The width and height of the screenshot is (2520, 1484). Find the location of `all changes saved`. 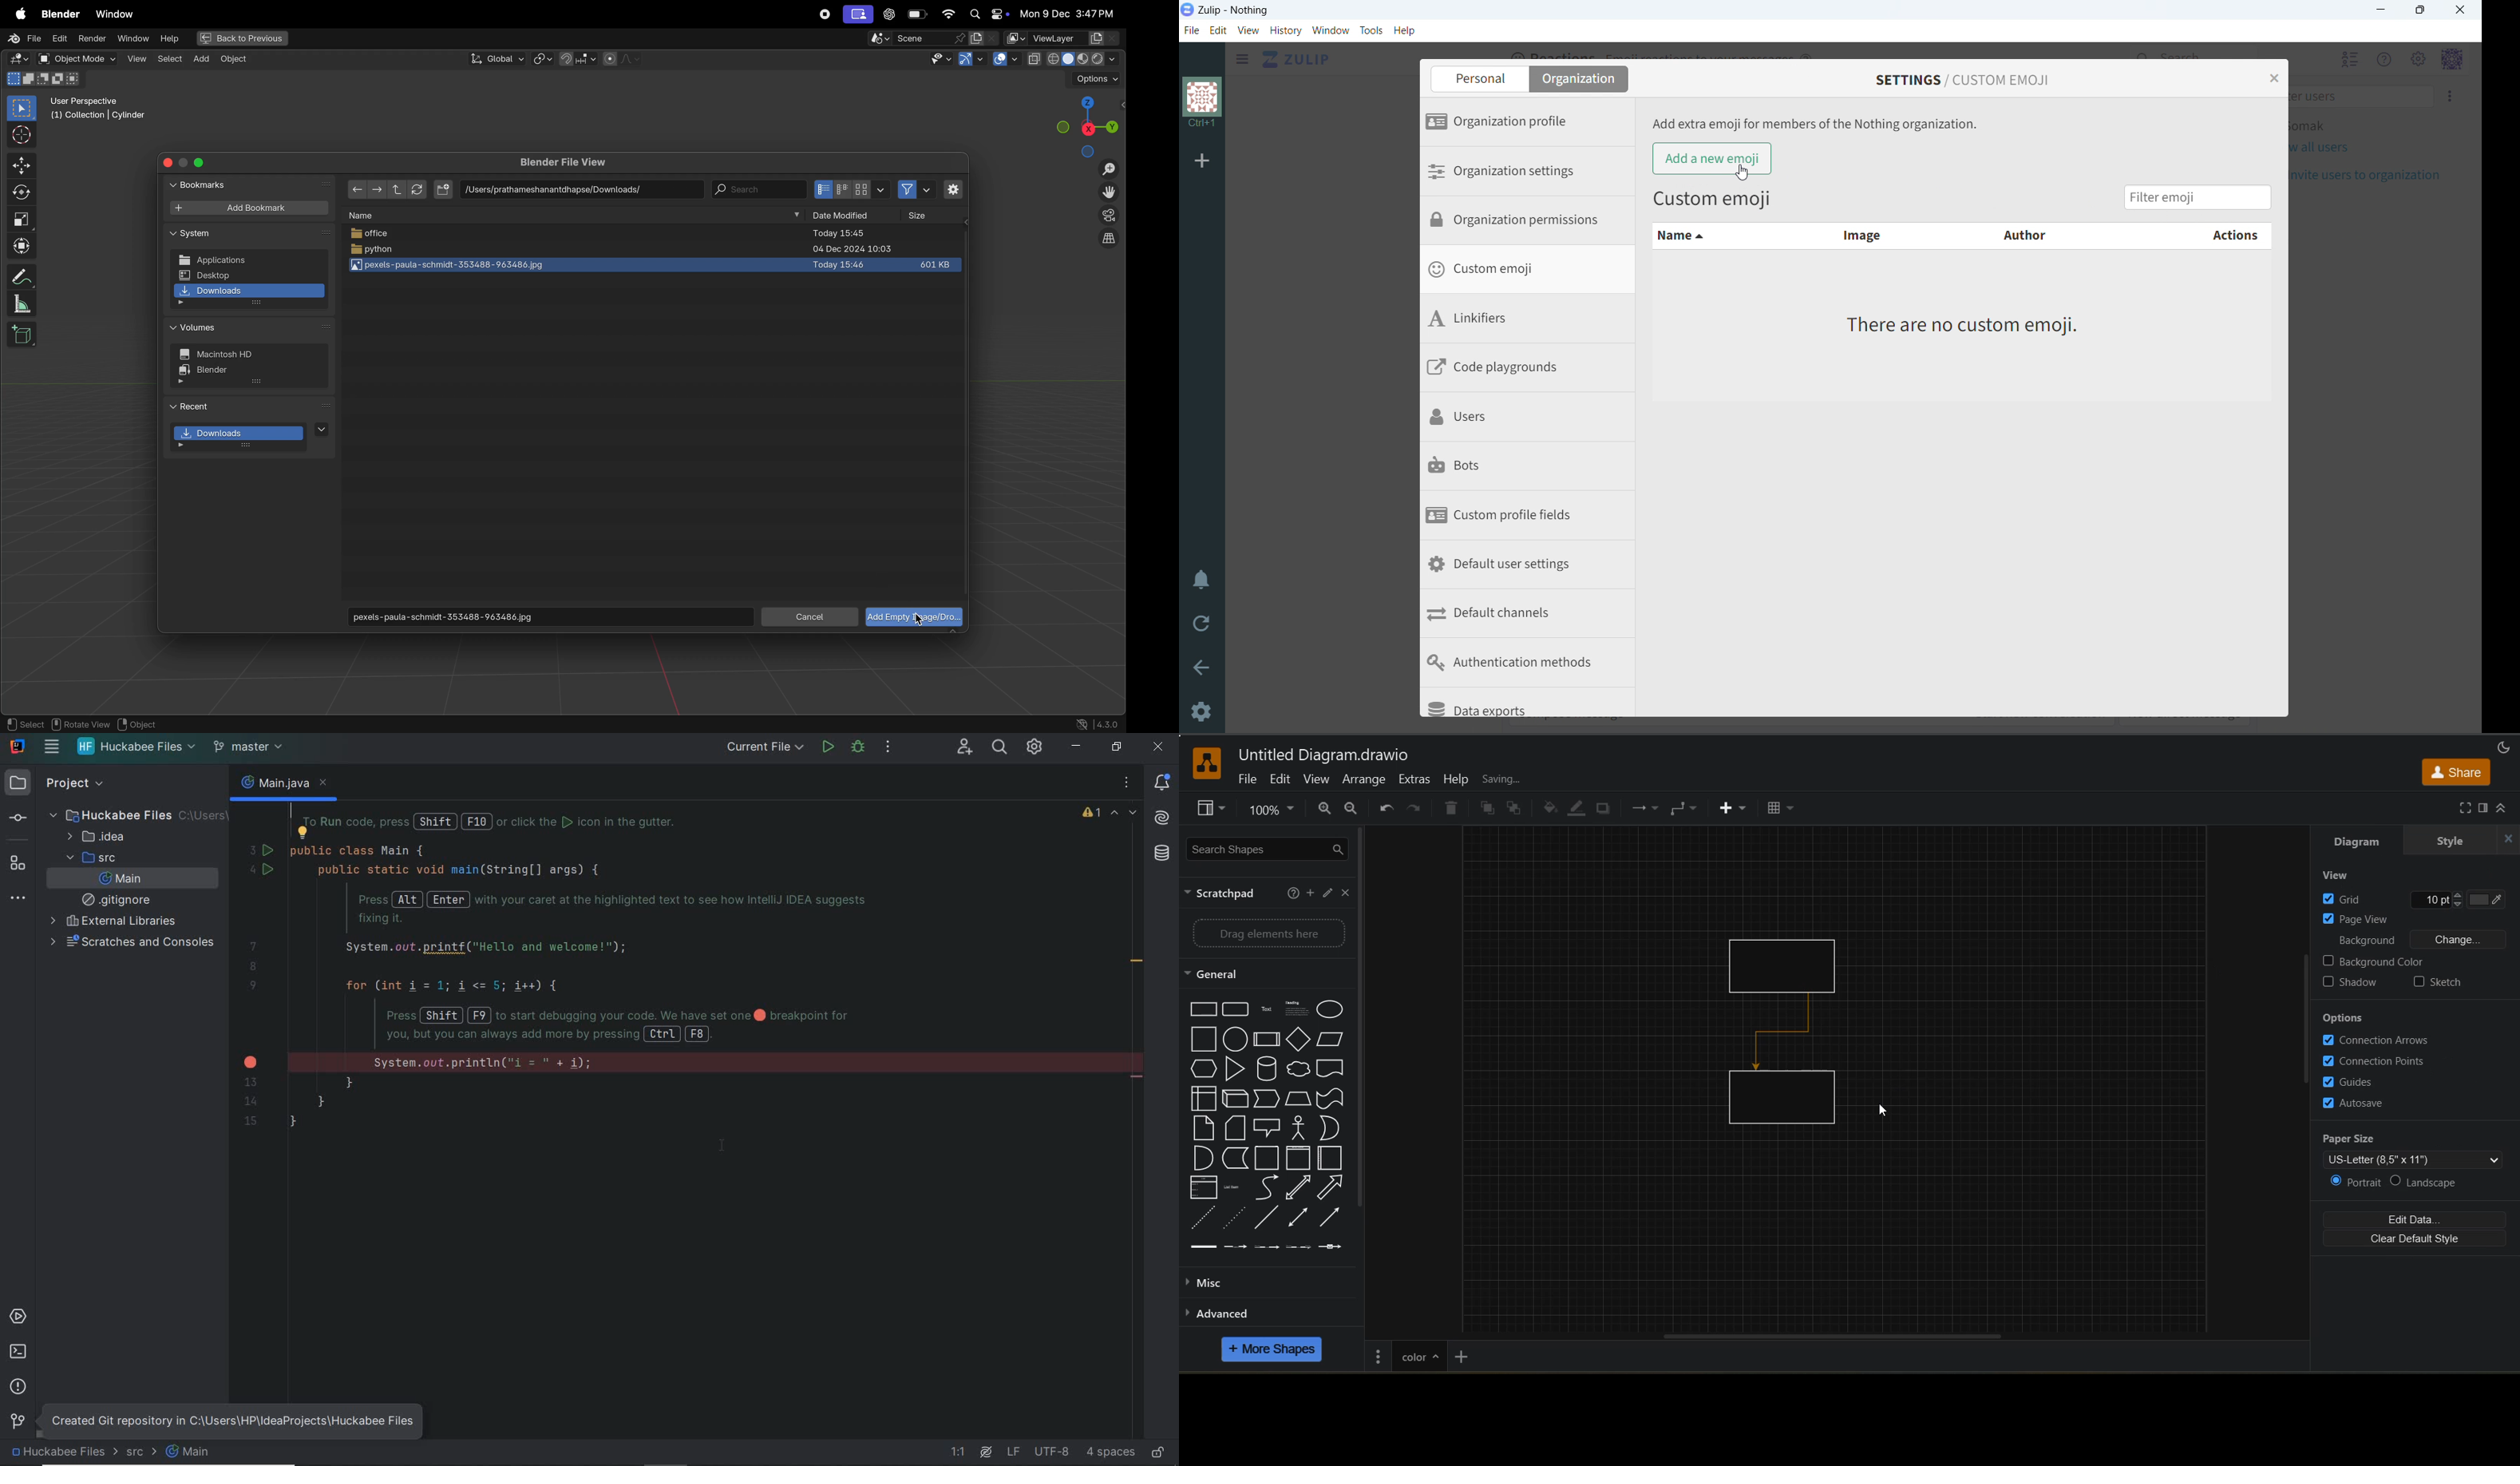

all changes saved is located at coordinates (1529, 779).